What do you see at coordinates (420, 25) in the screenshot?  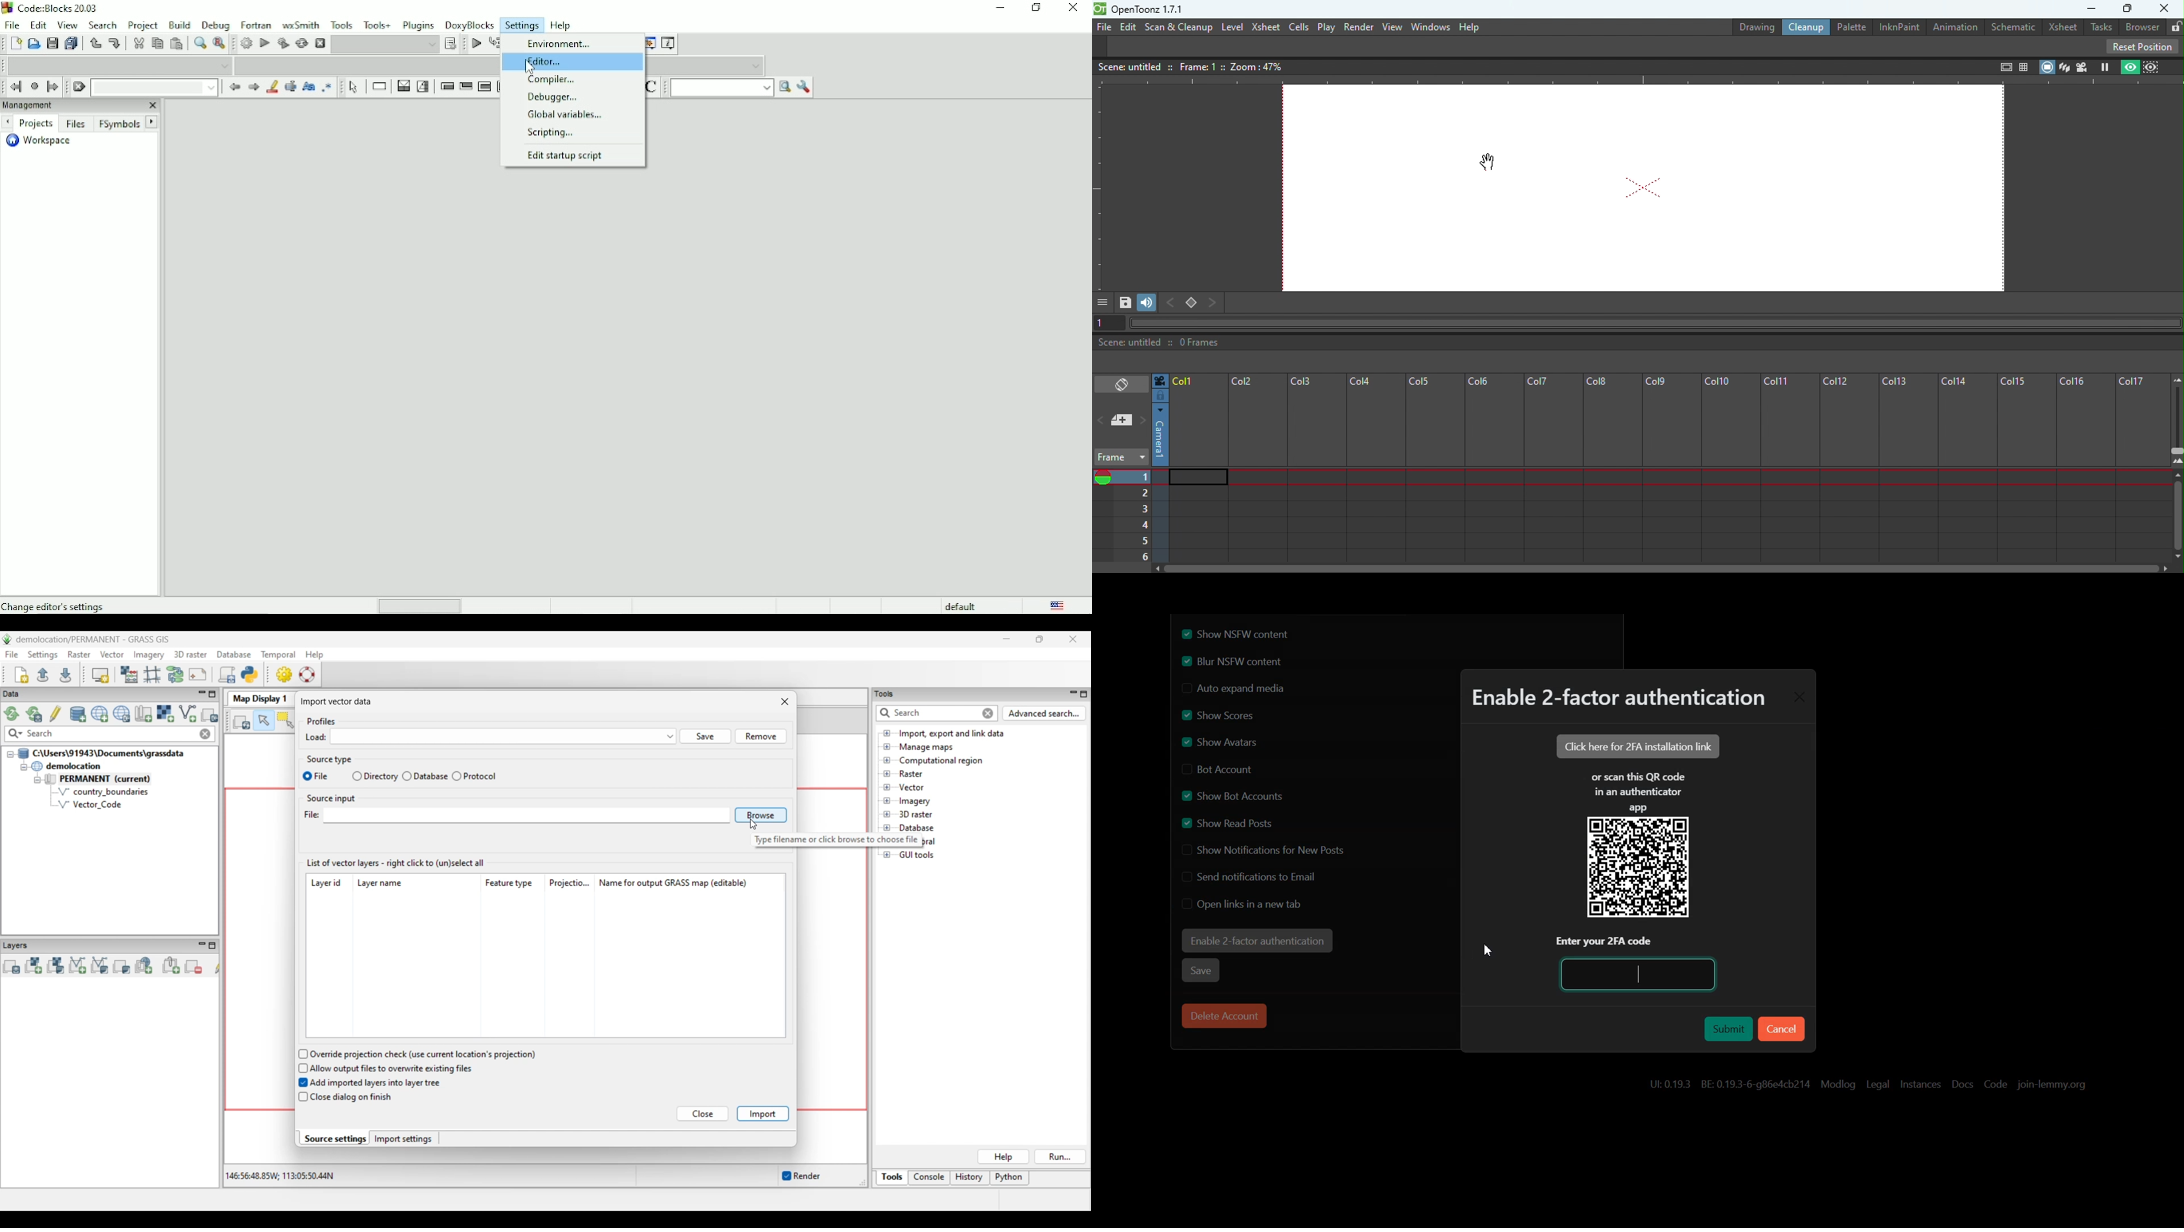 I see `Plugins` at bounding box center [420, 25].